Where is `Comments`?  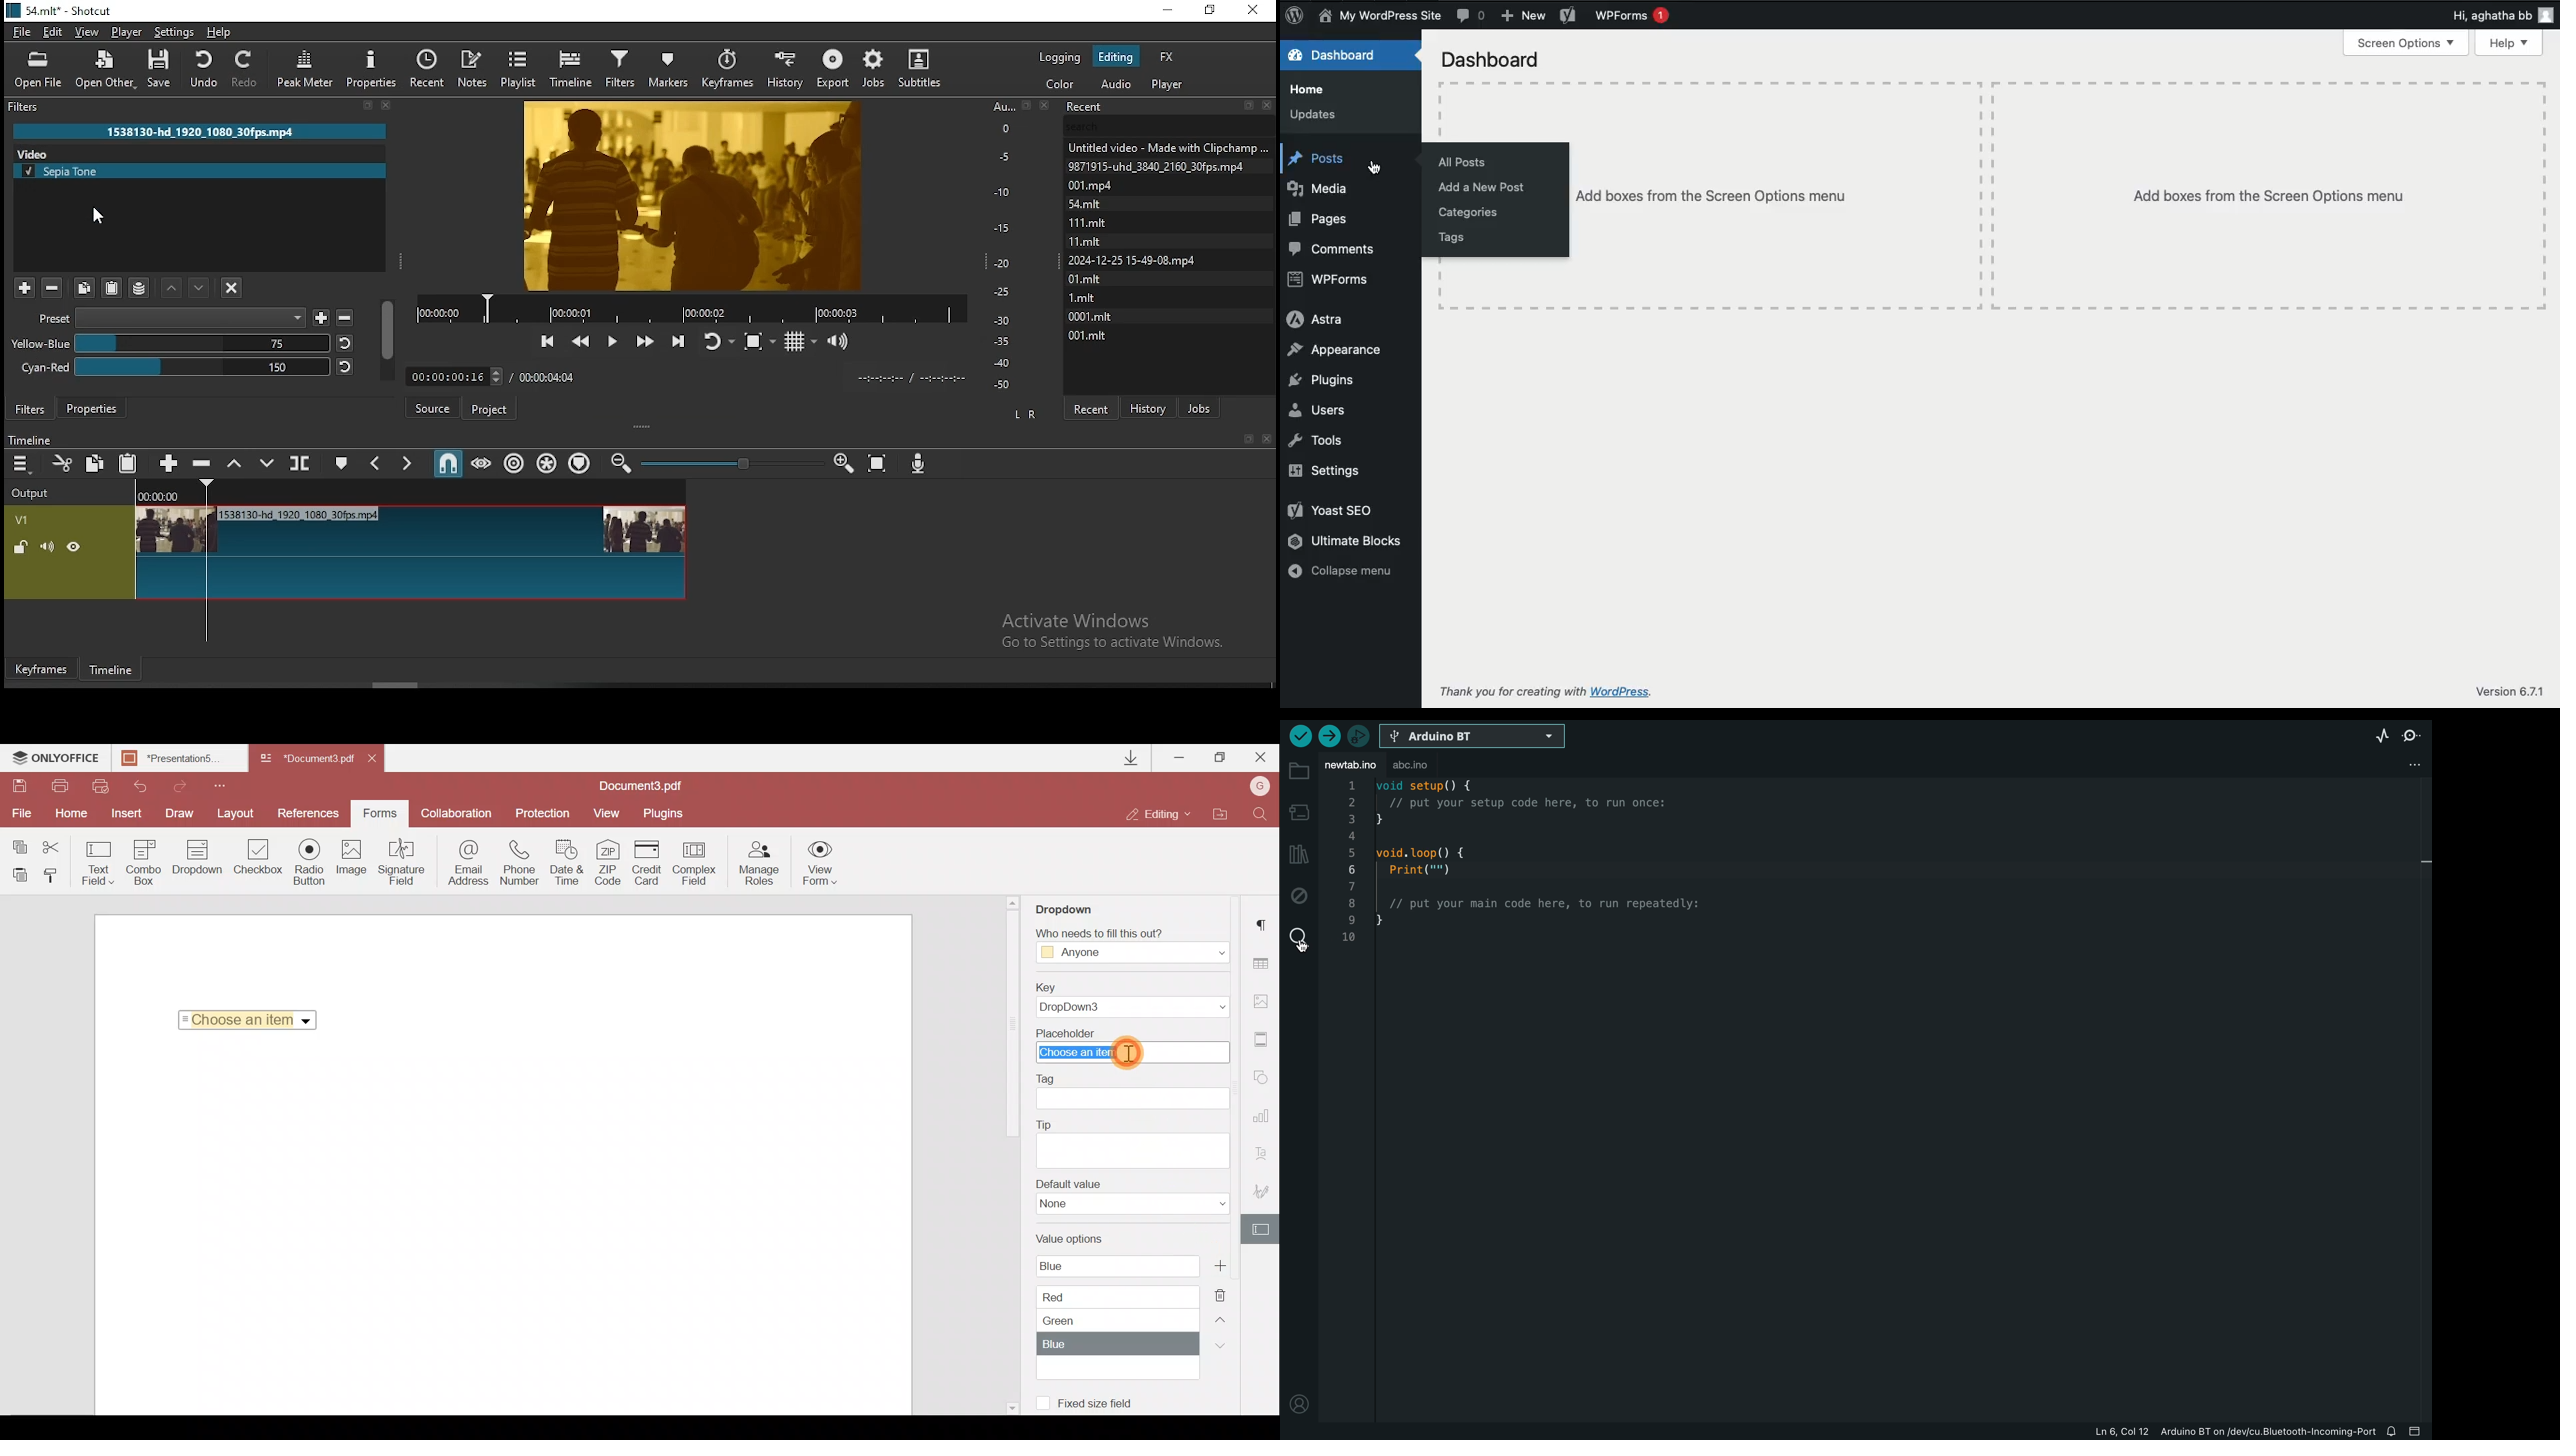
Comments is located at coordinates (1473, 17).